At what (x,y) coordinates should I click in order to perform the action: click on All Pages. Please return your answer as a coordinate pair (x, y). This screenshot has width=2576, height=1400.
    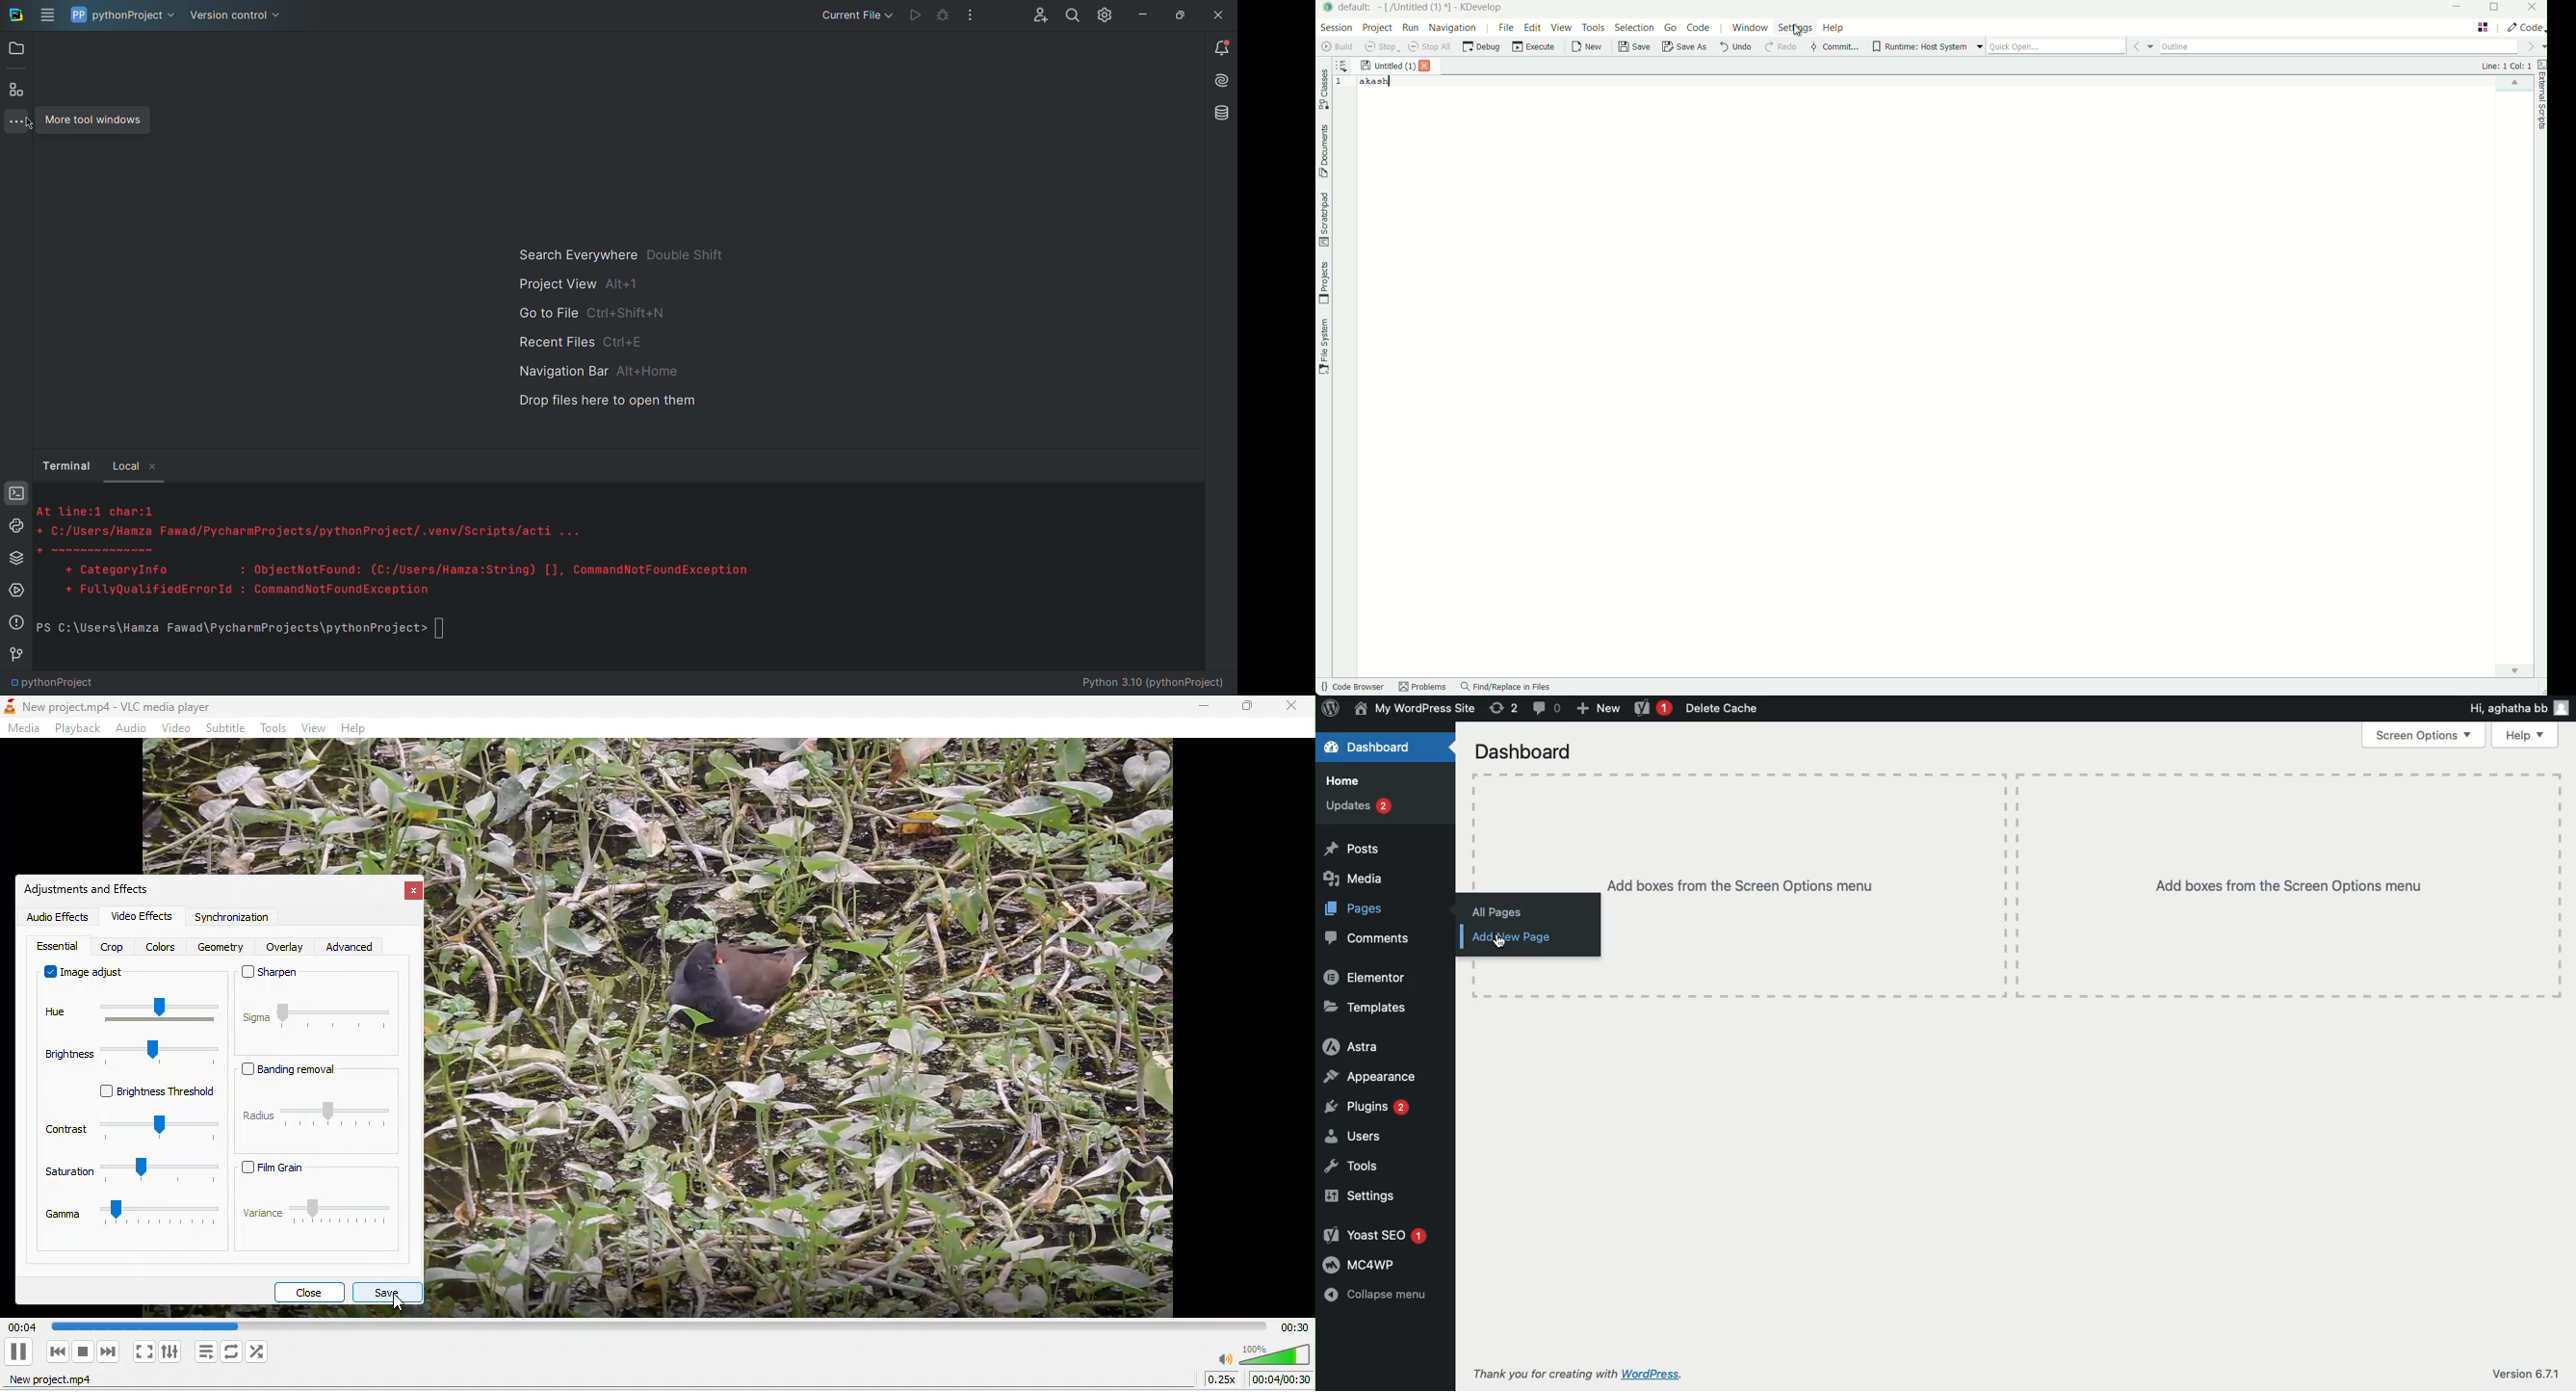
    Looking at the image, I should click on (1505, 909).